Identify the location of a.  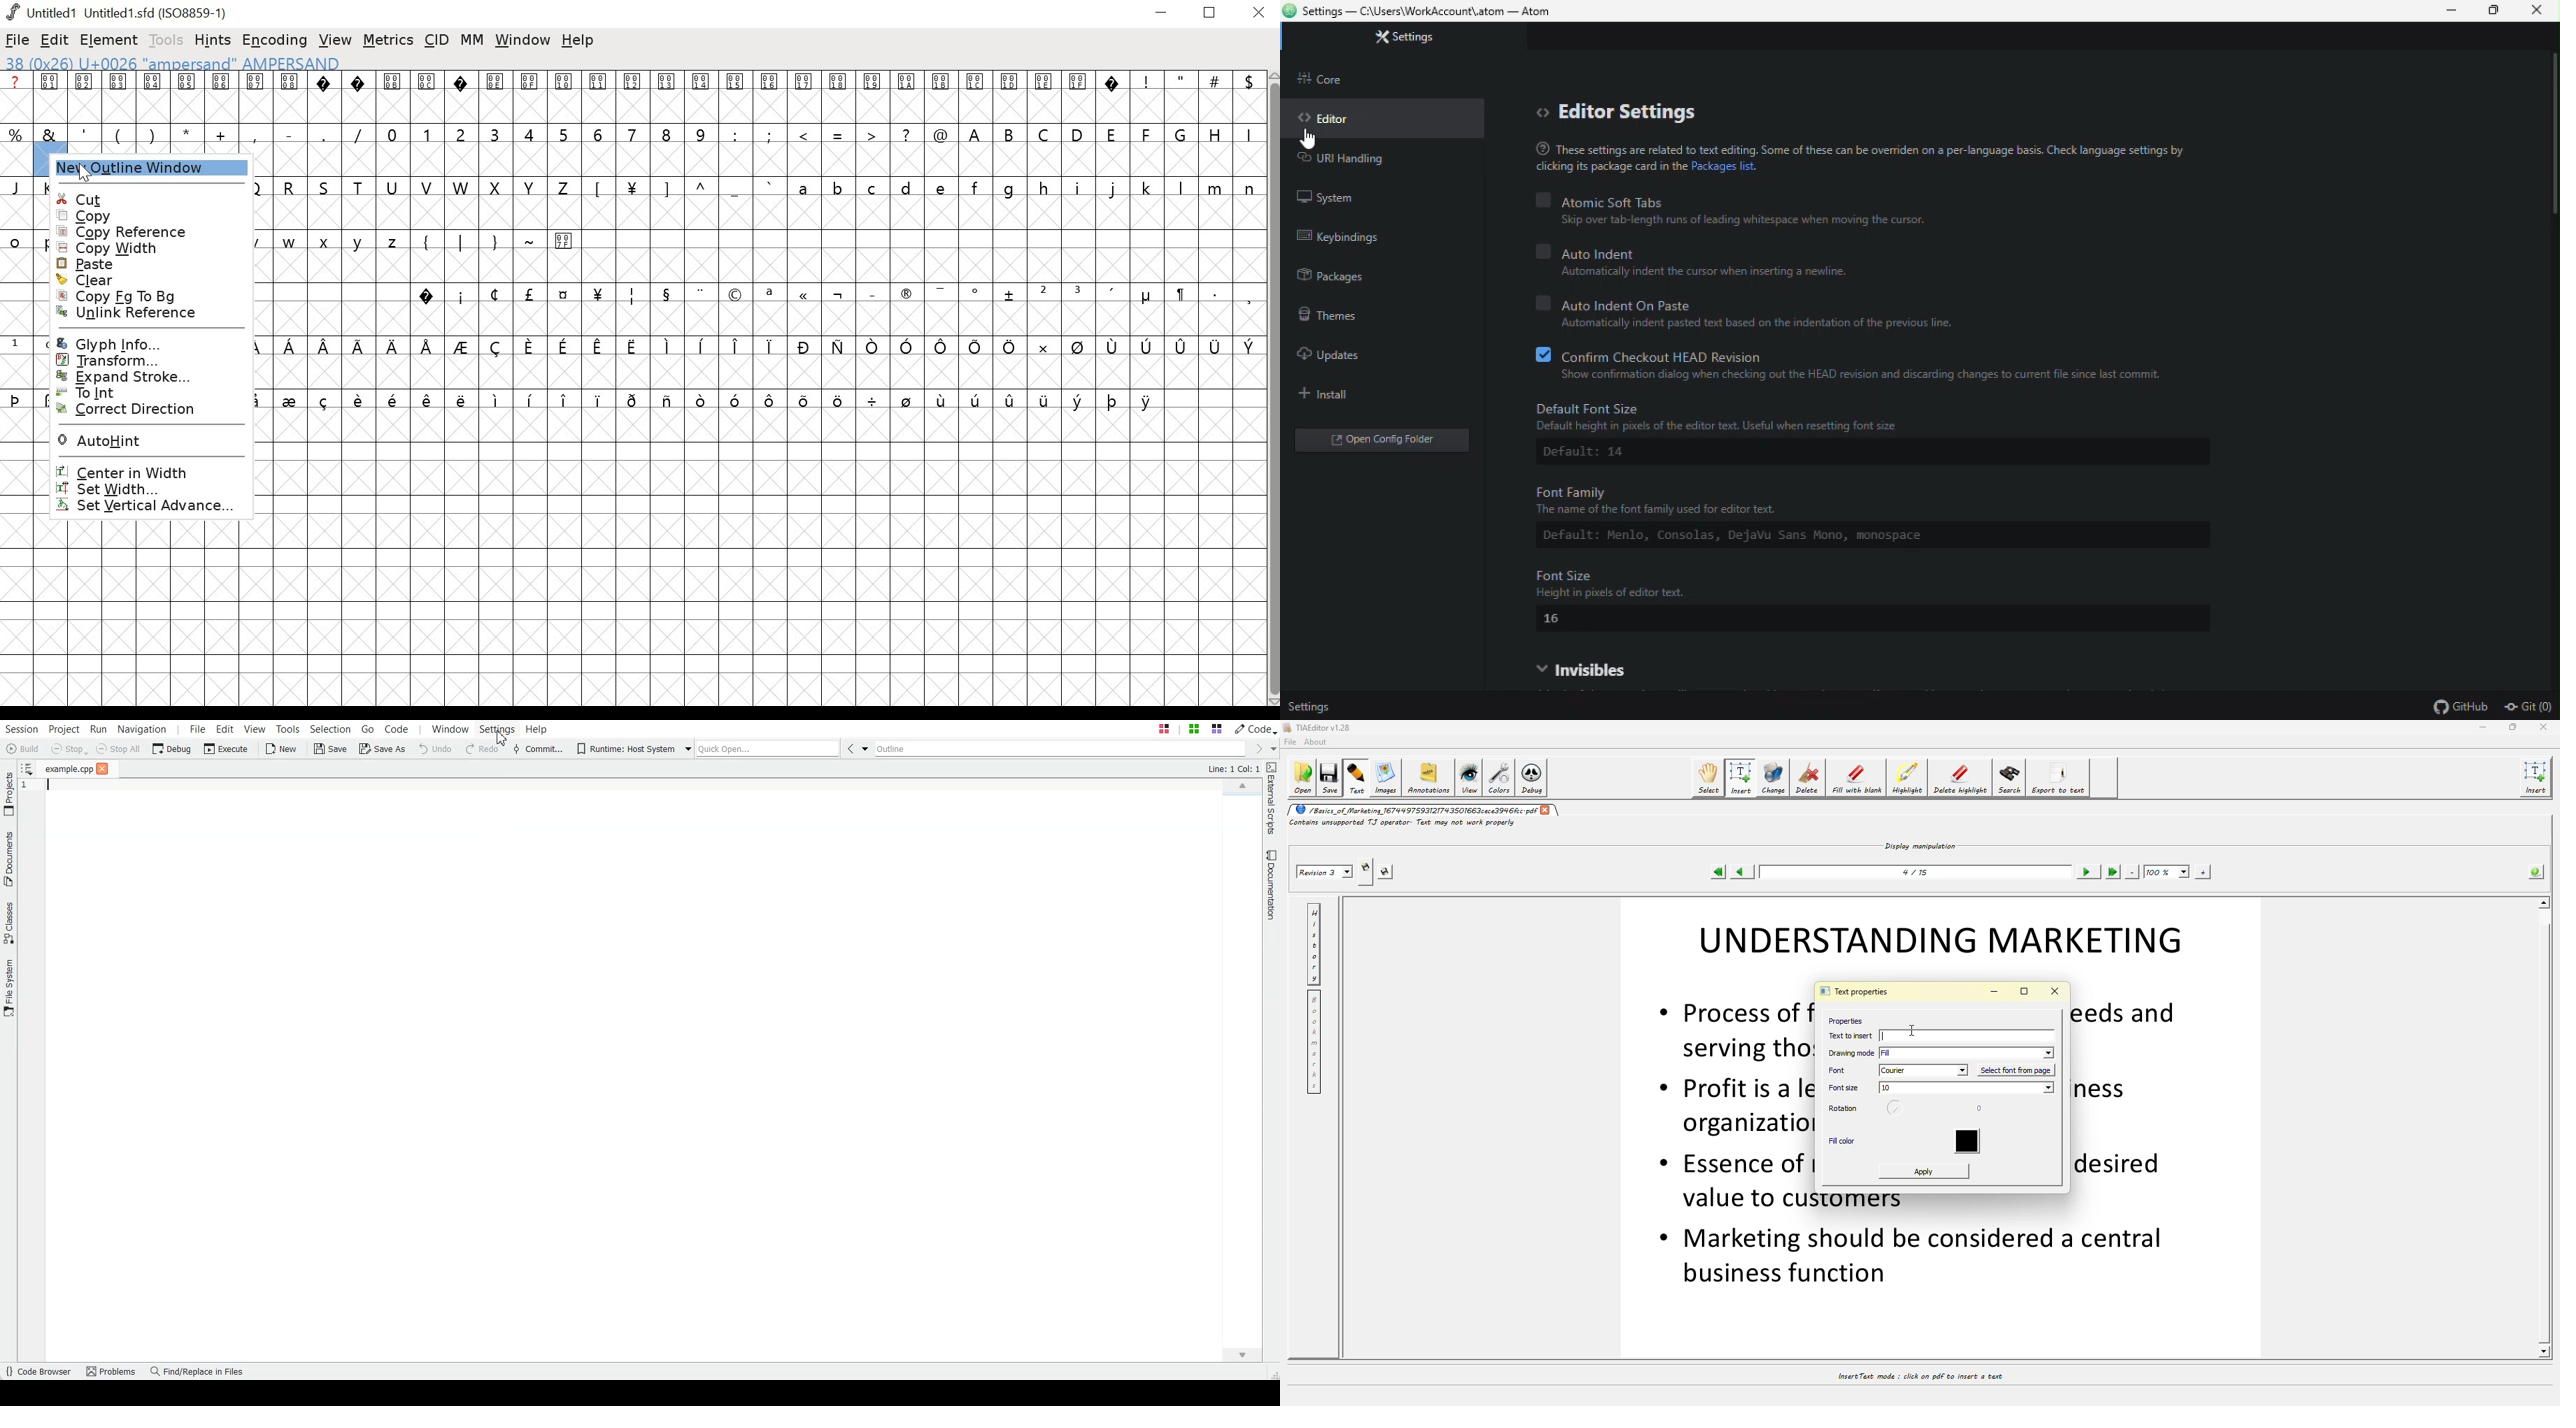
(16, 97).